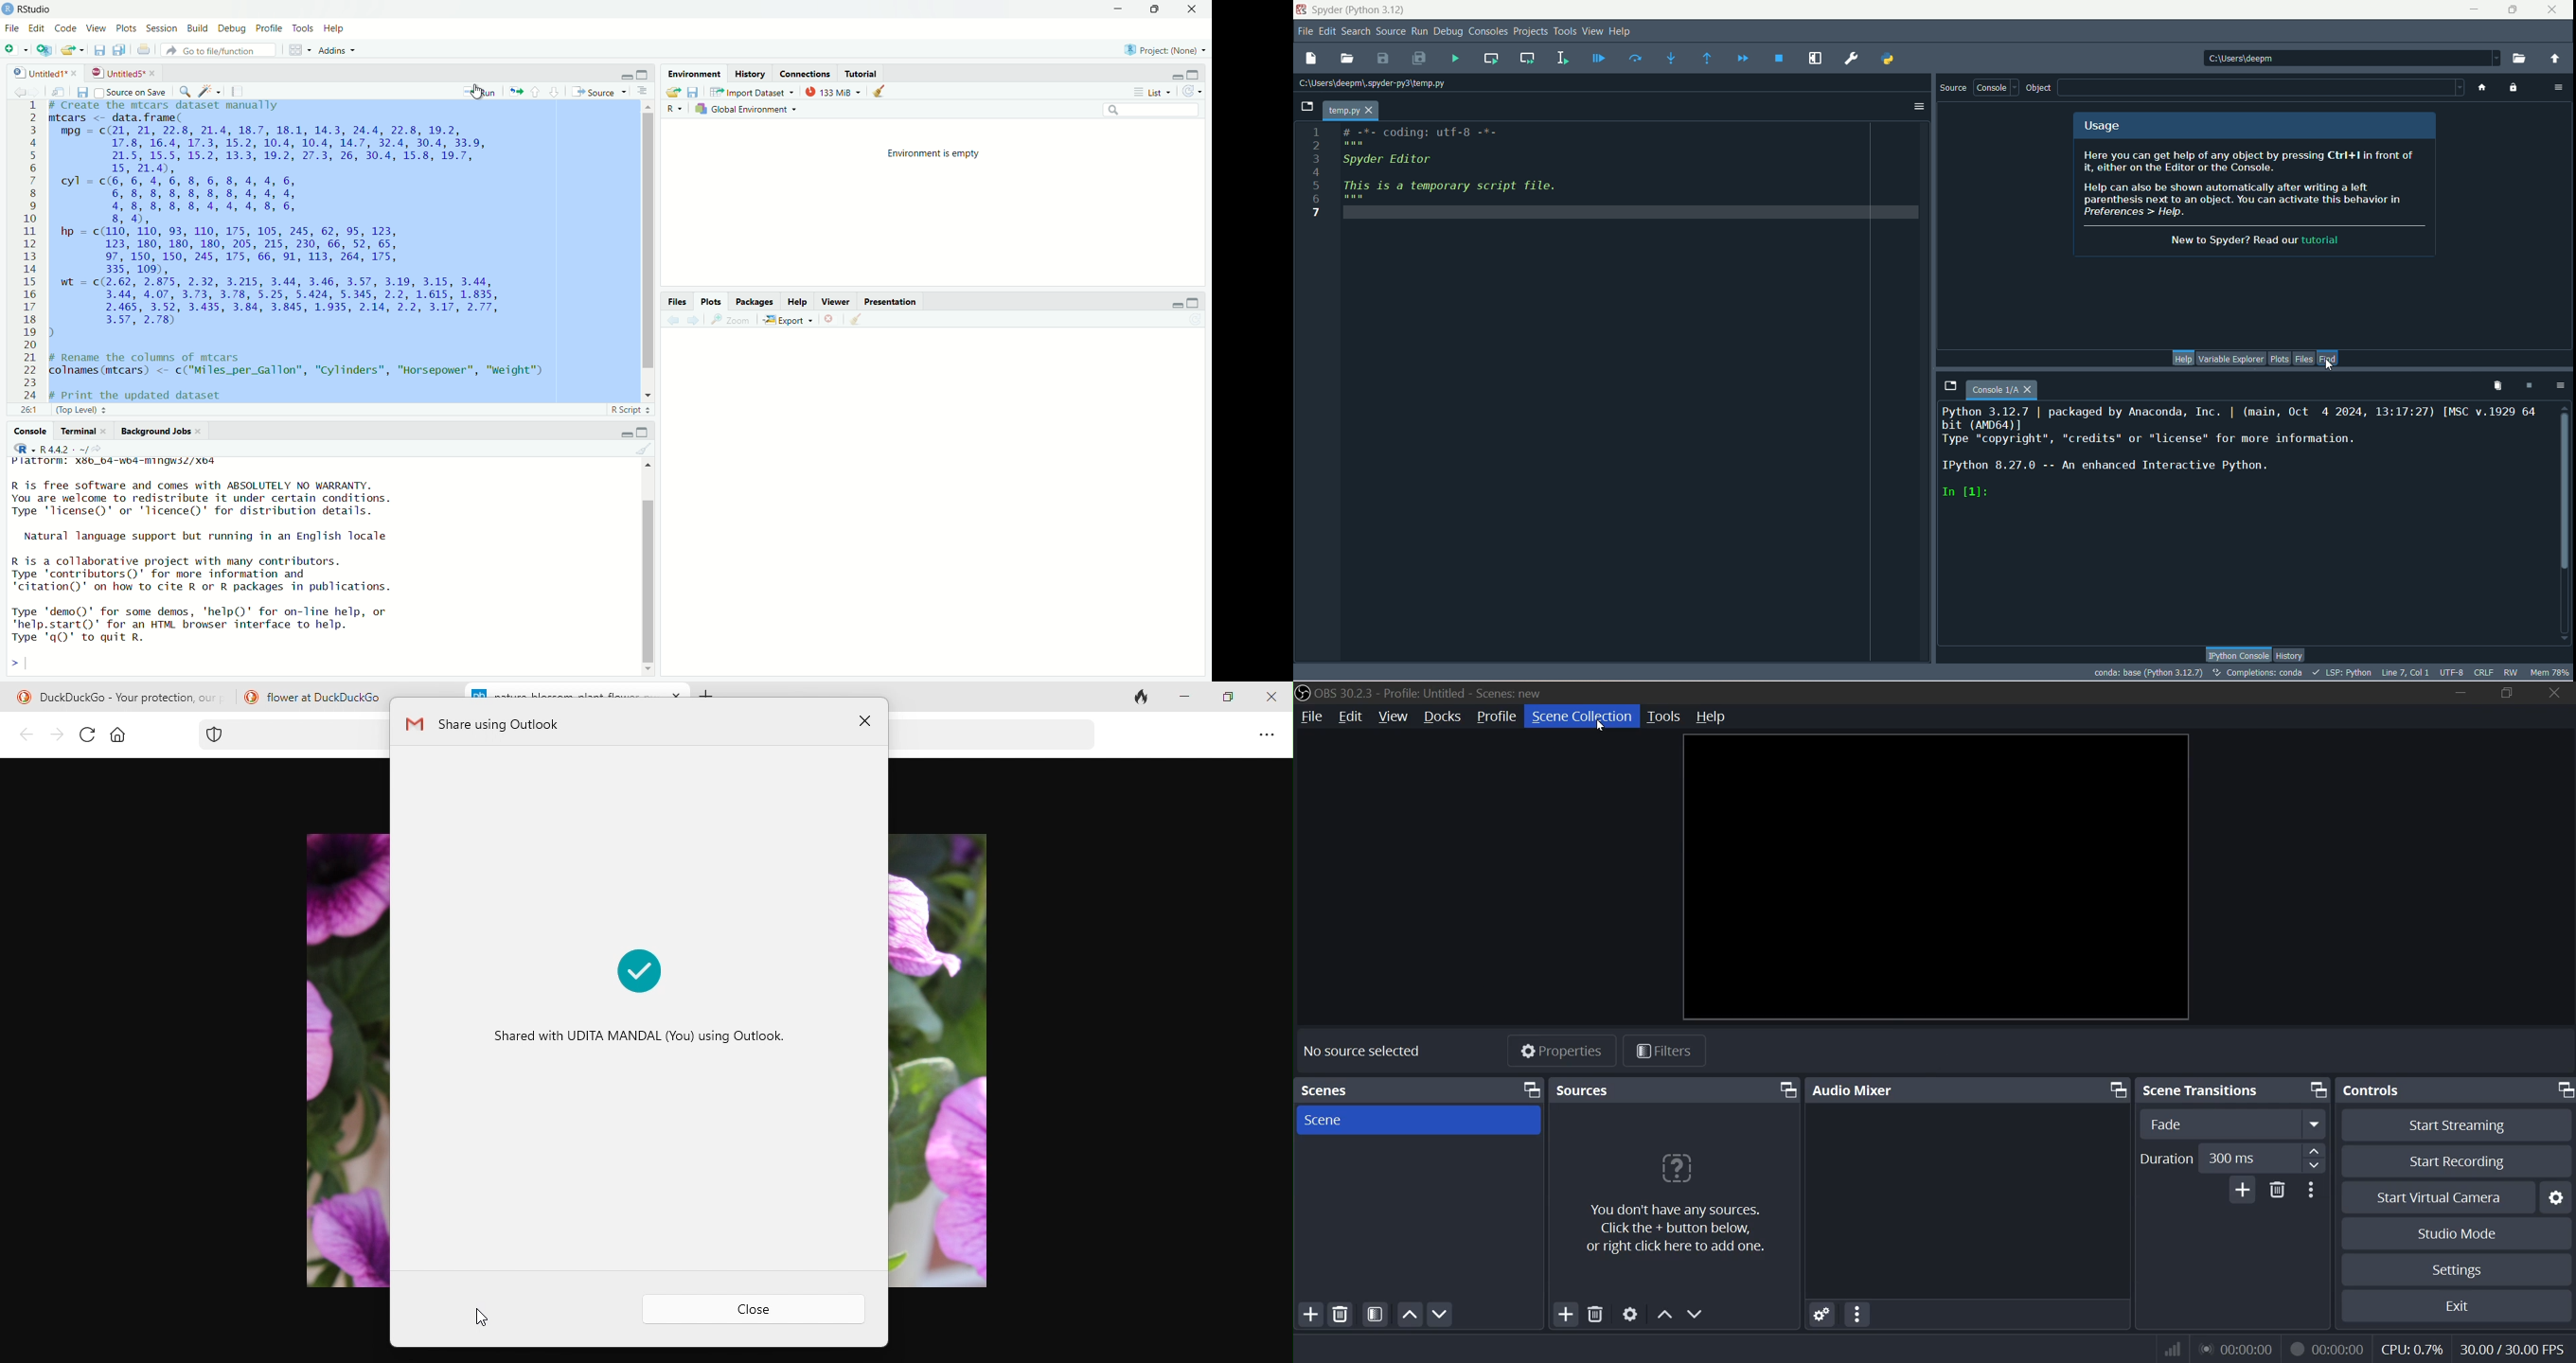 The width and height of the screenshot is (2576, 1372). Describe the element at coordinates (1935, 877) in the screenshot. I see `workspace` at that location.